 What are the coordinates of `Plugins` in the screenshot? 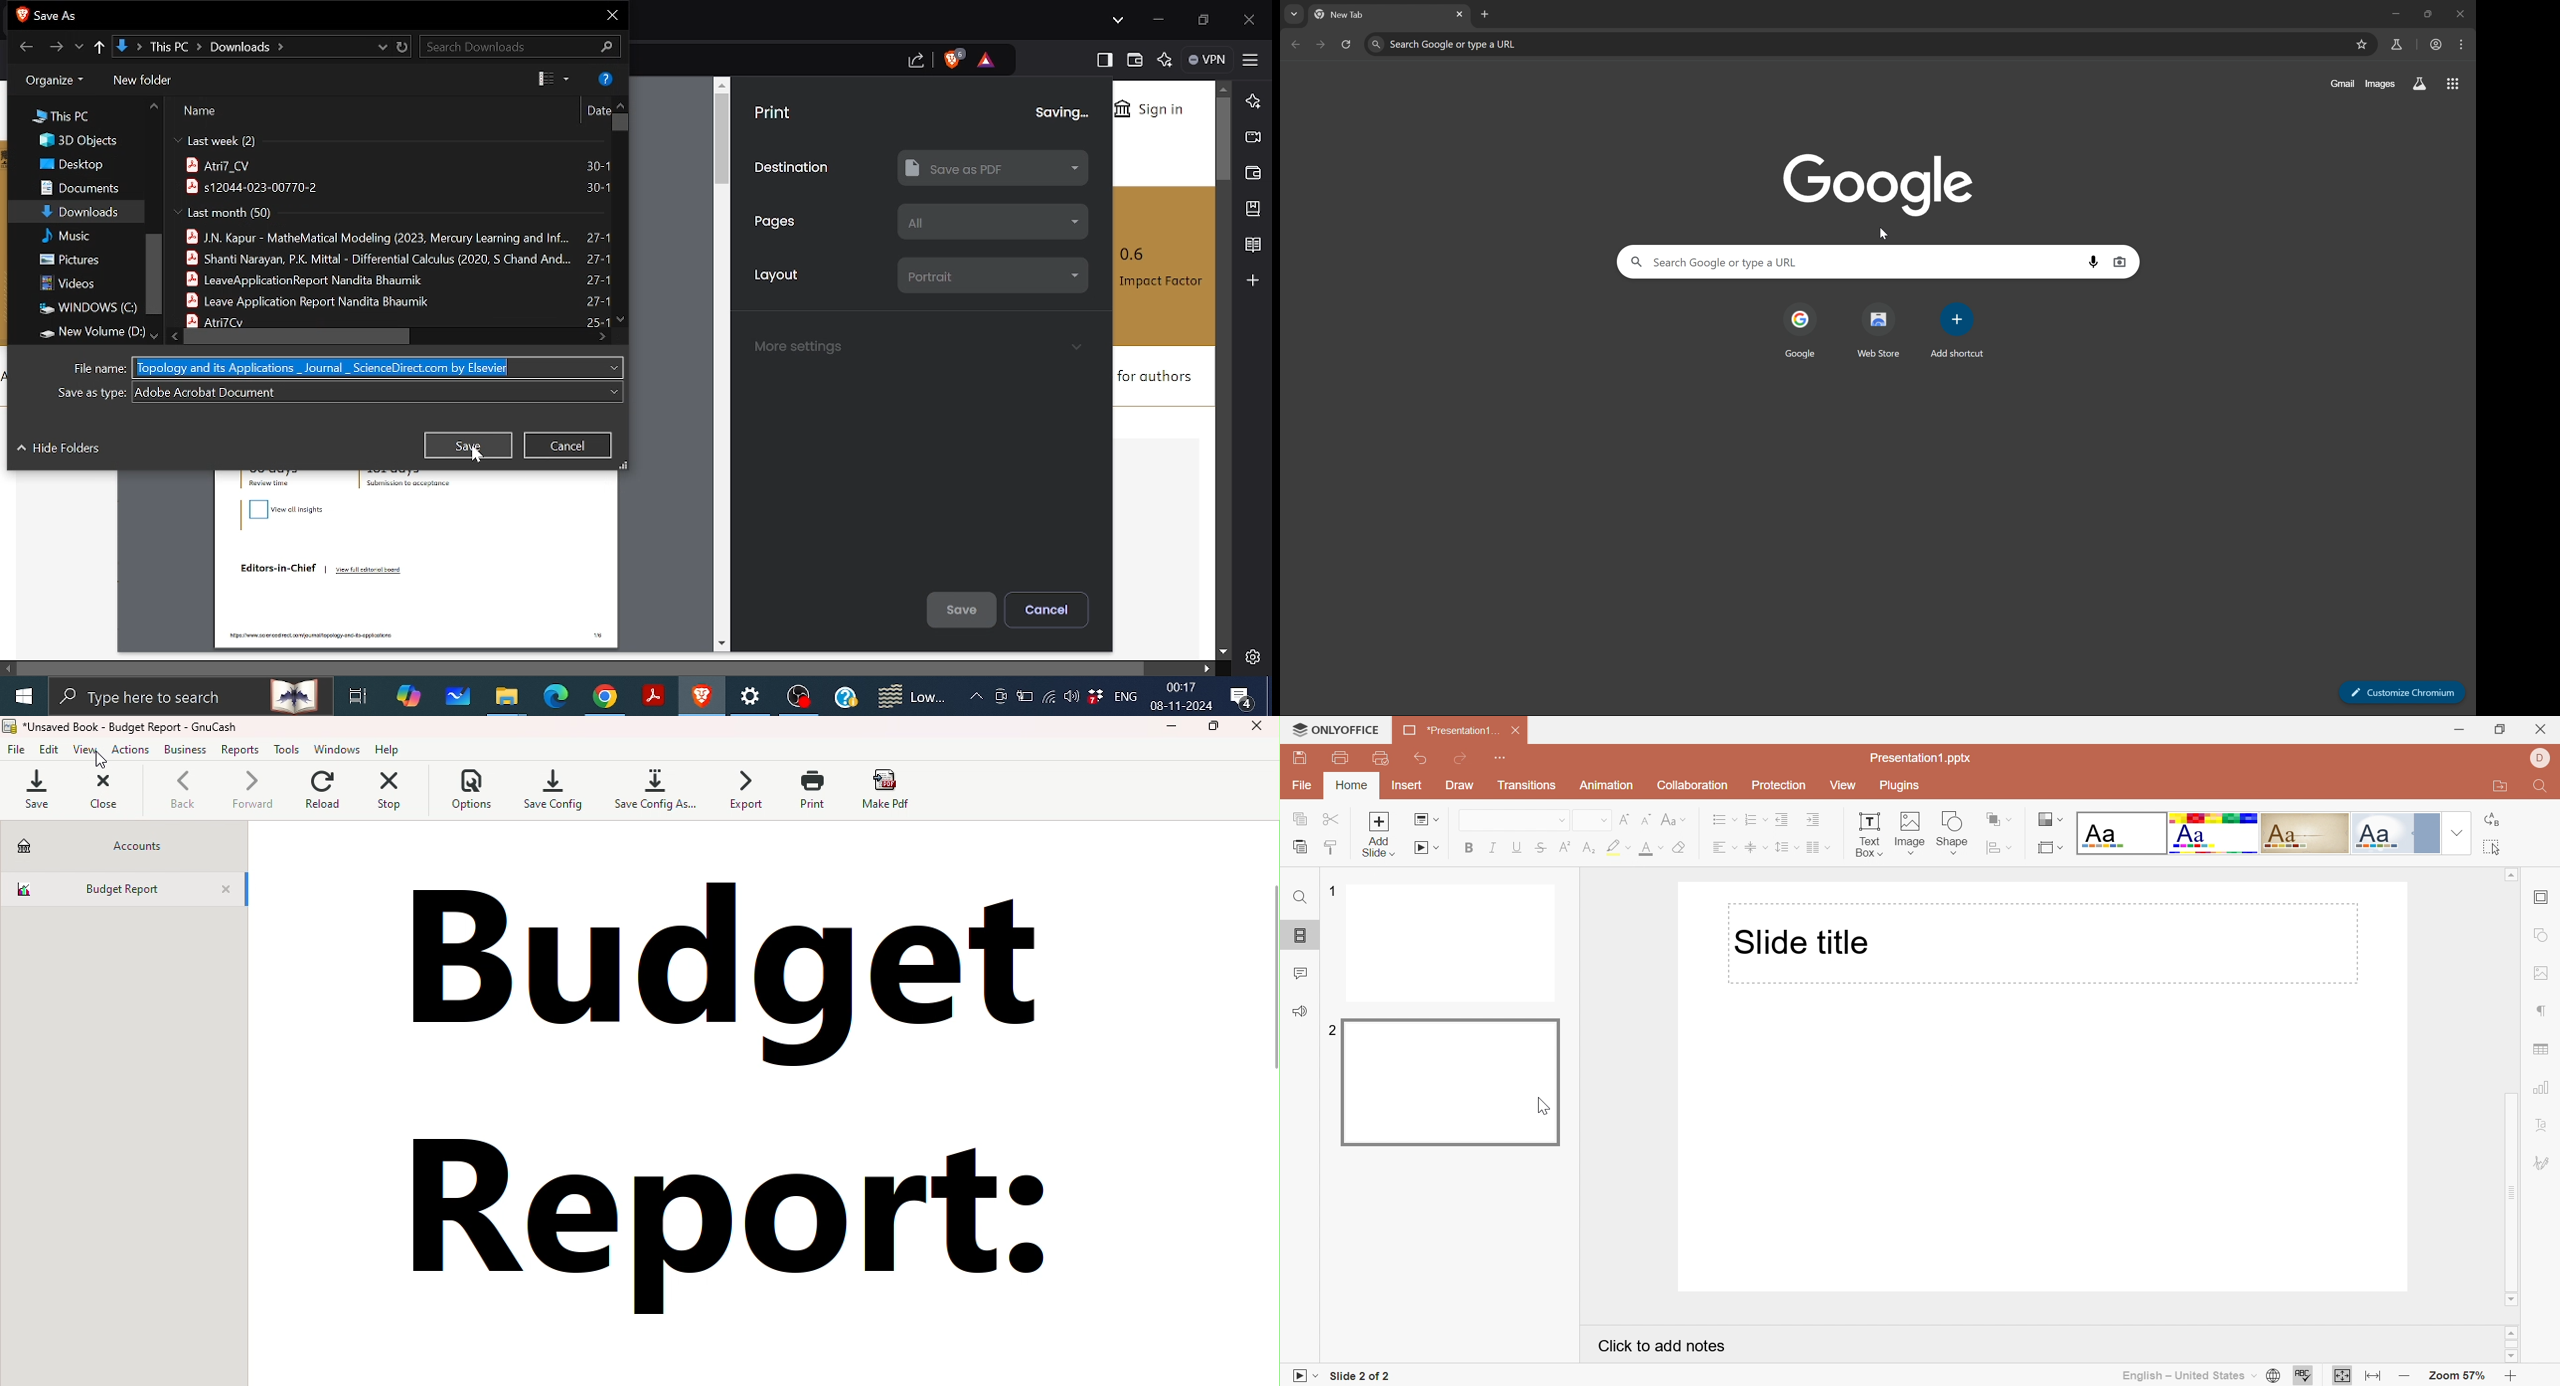 It's located at (1902, 788).